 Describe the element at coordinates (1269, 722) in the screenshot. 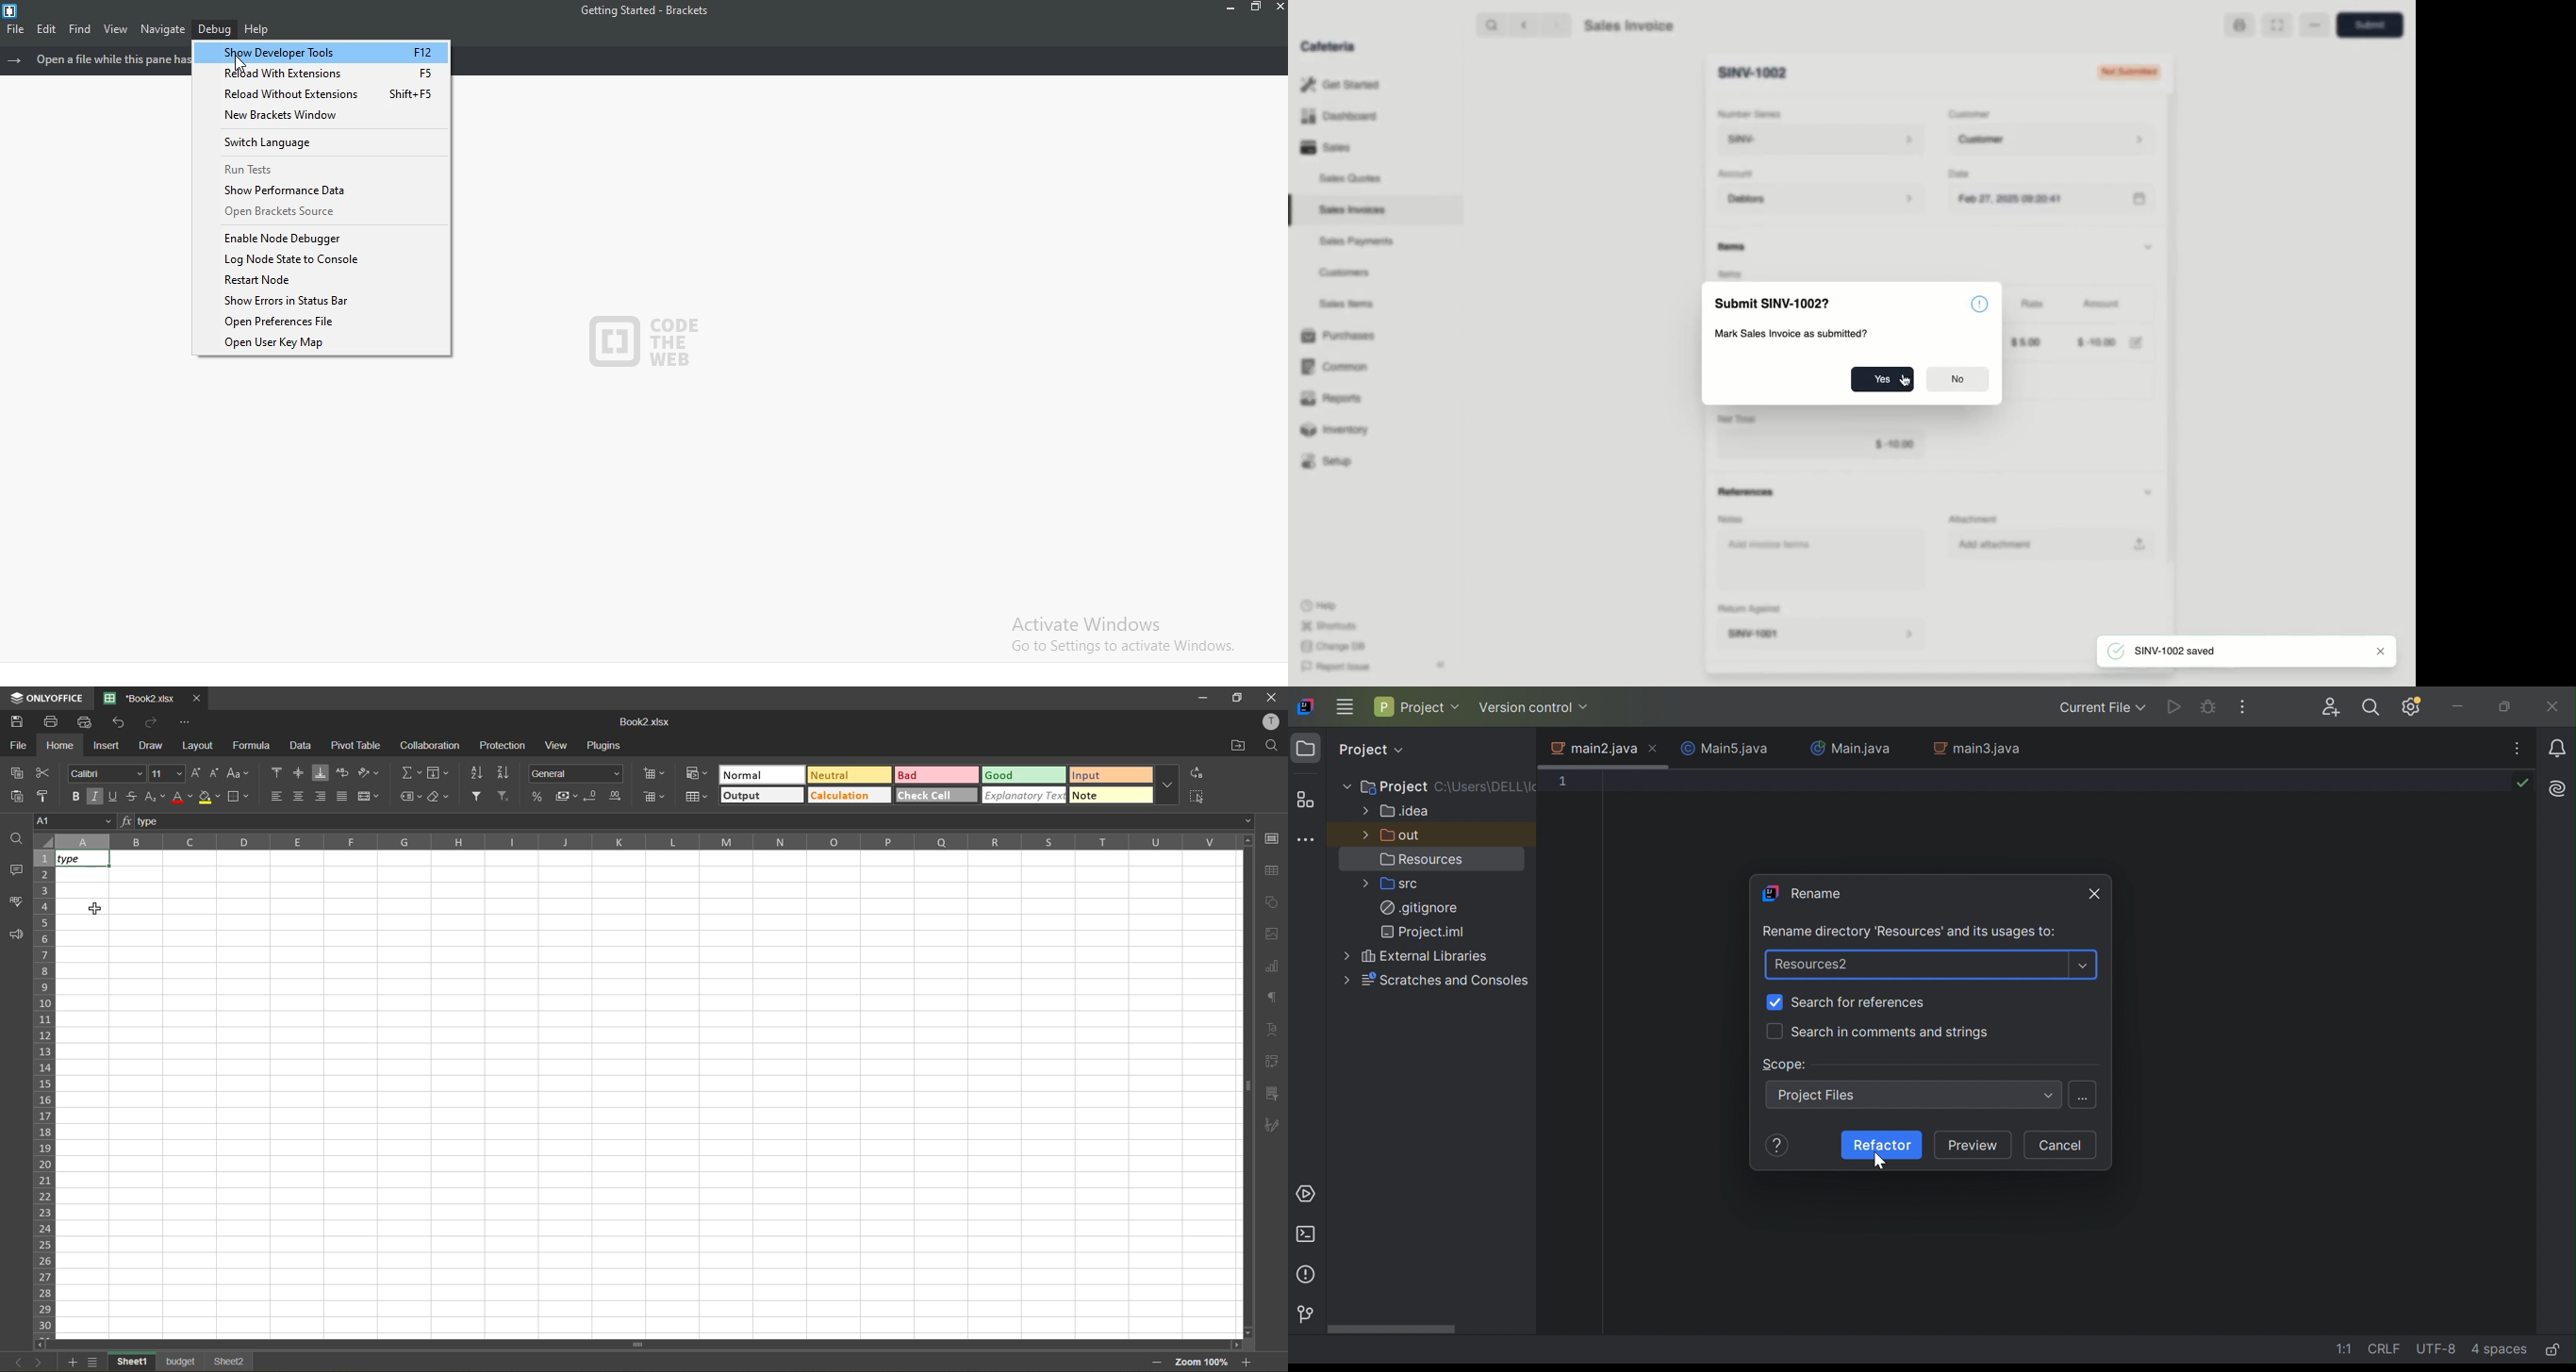

I see `profile` at that location.